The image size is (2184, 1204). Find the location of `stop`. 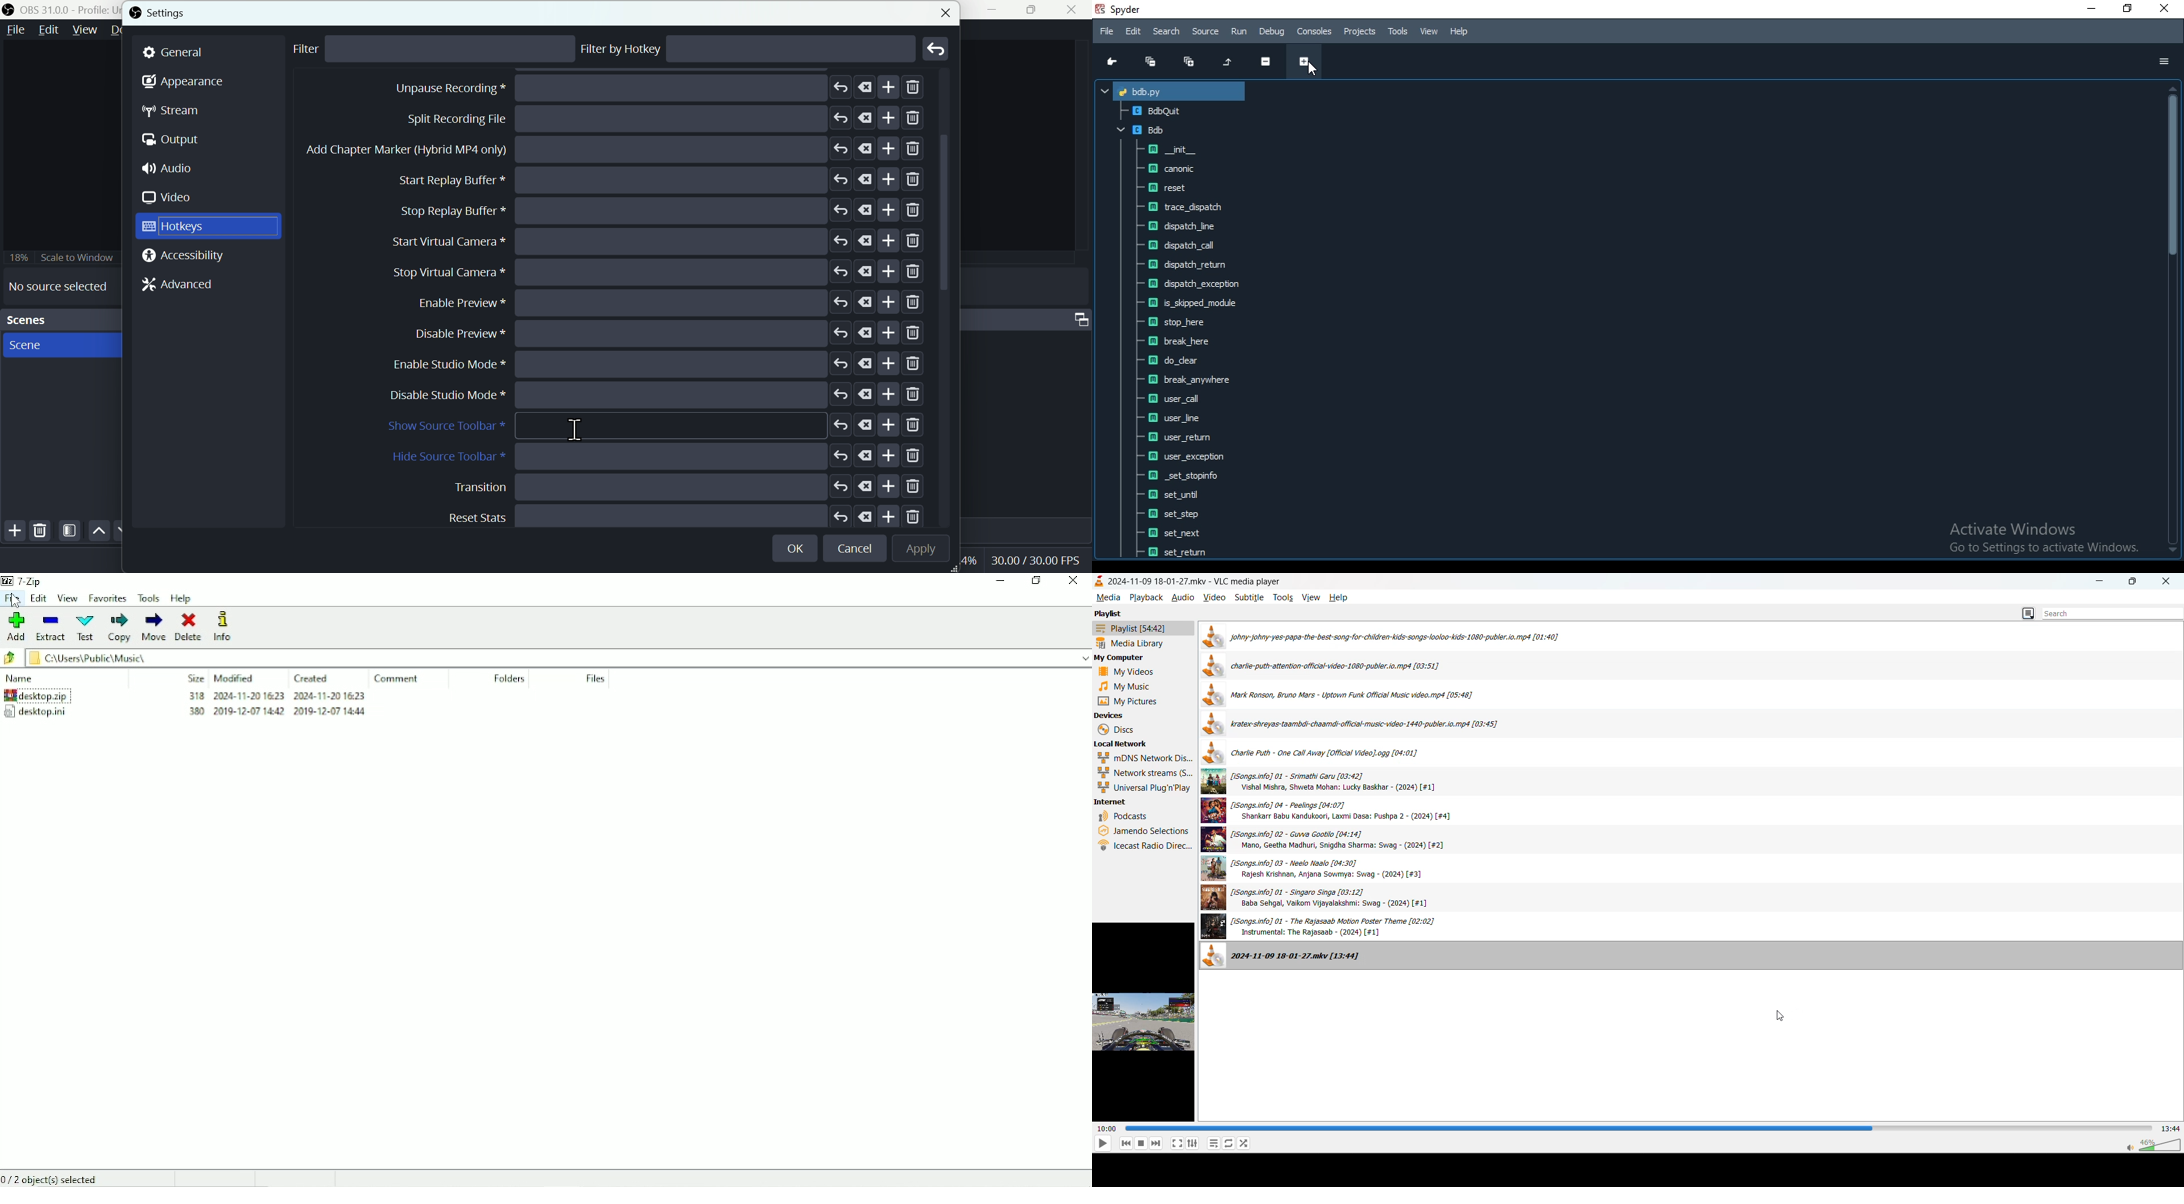

stop is located at coordinates (1140, 1143).